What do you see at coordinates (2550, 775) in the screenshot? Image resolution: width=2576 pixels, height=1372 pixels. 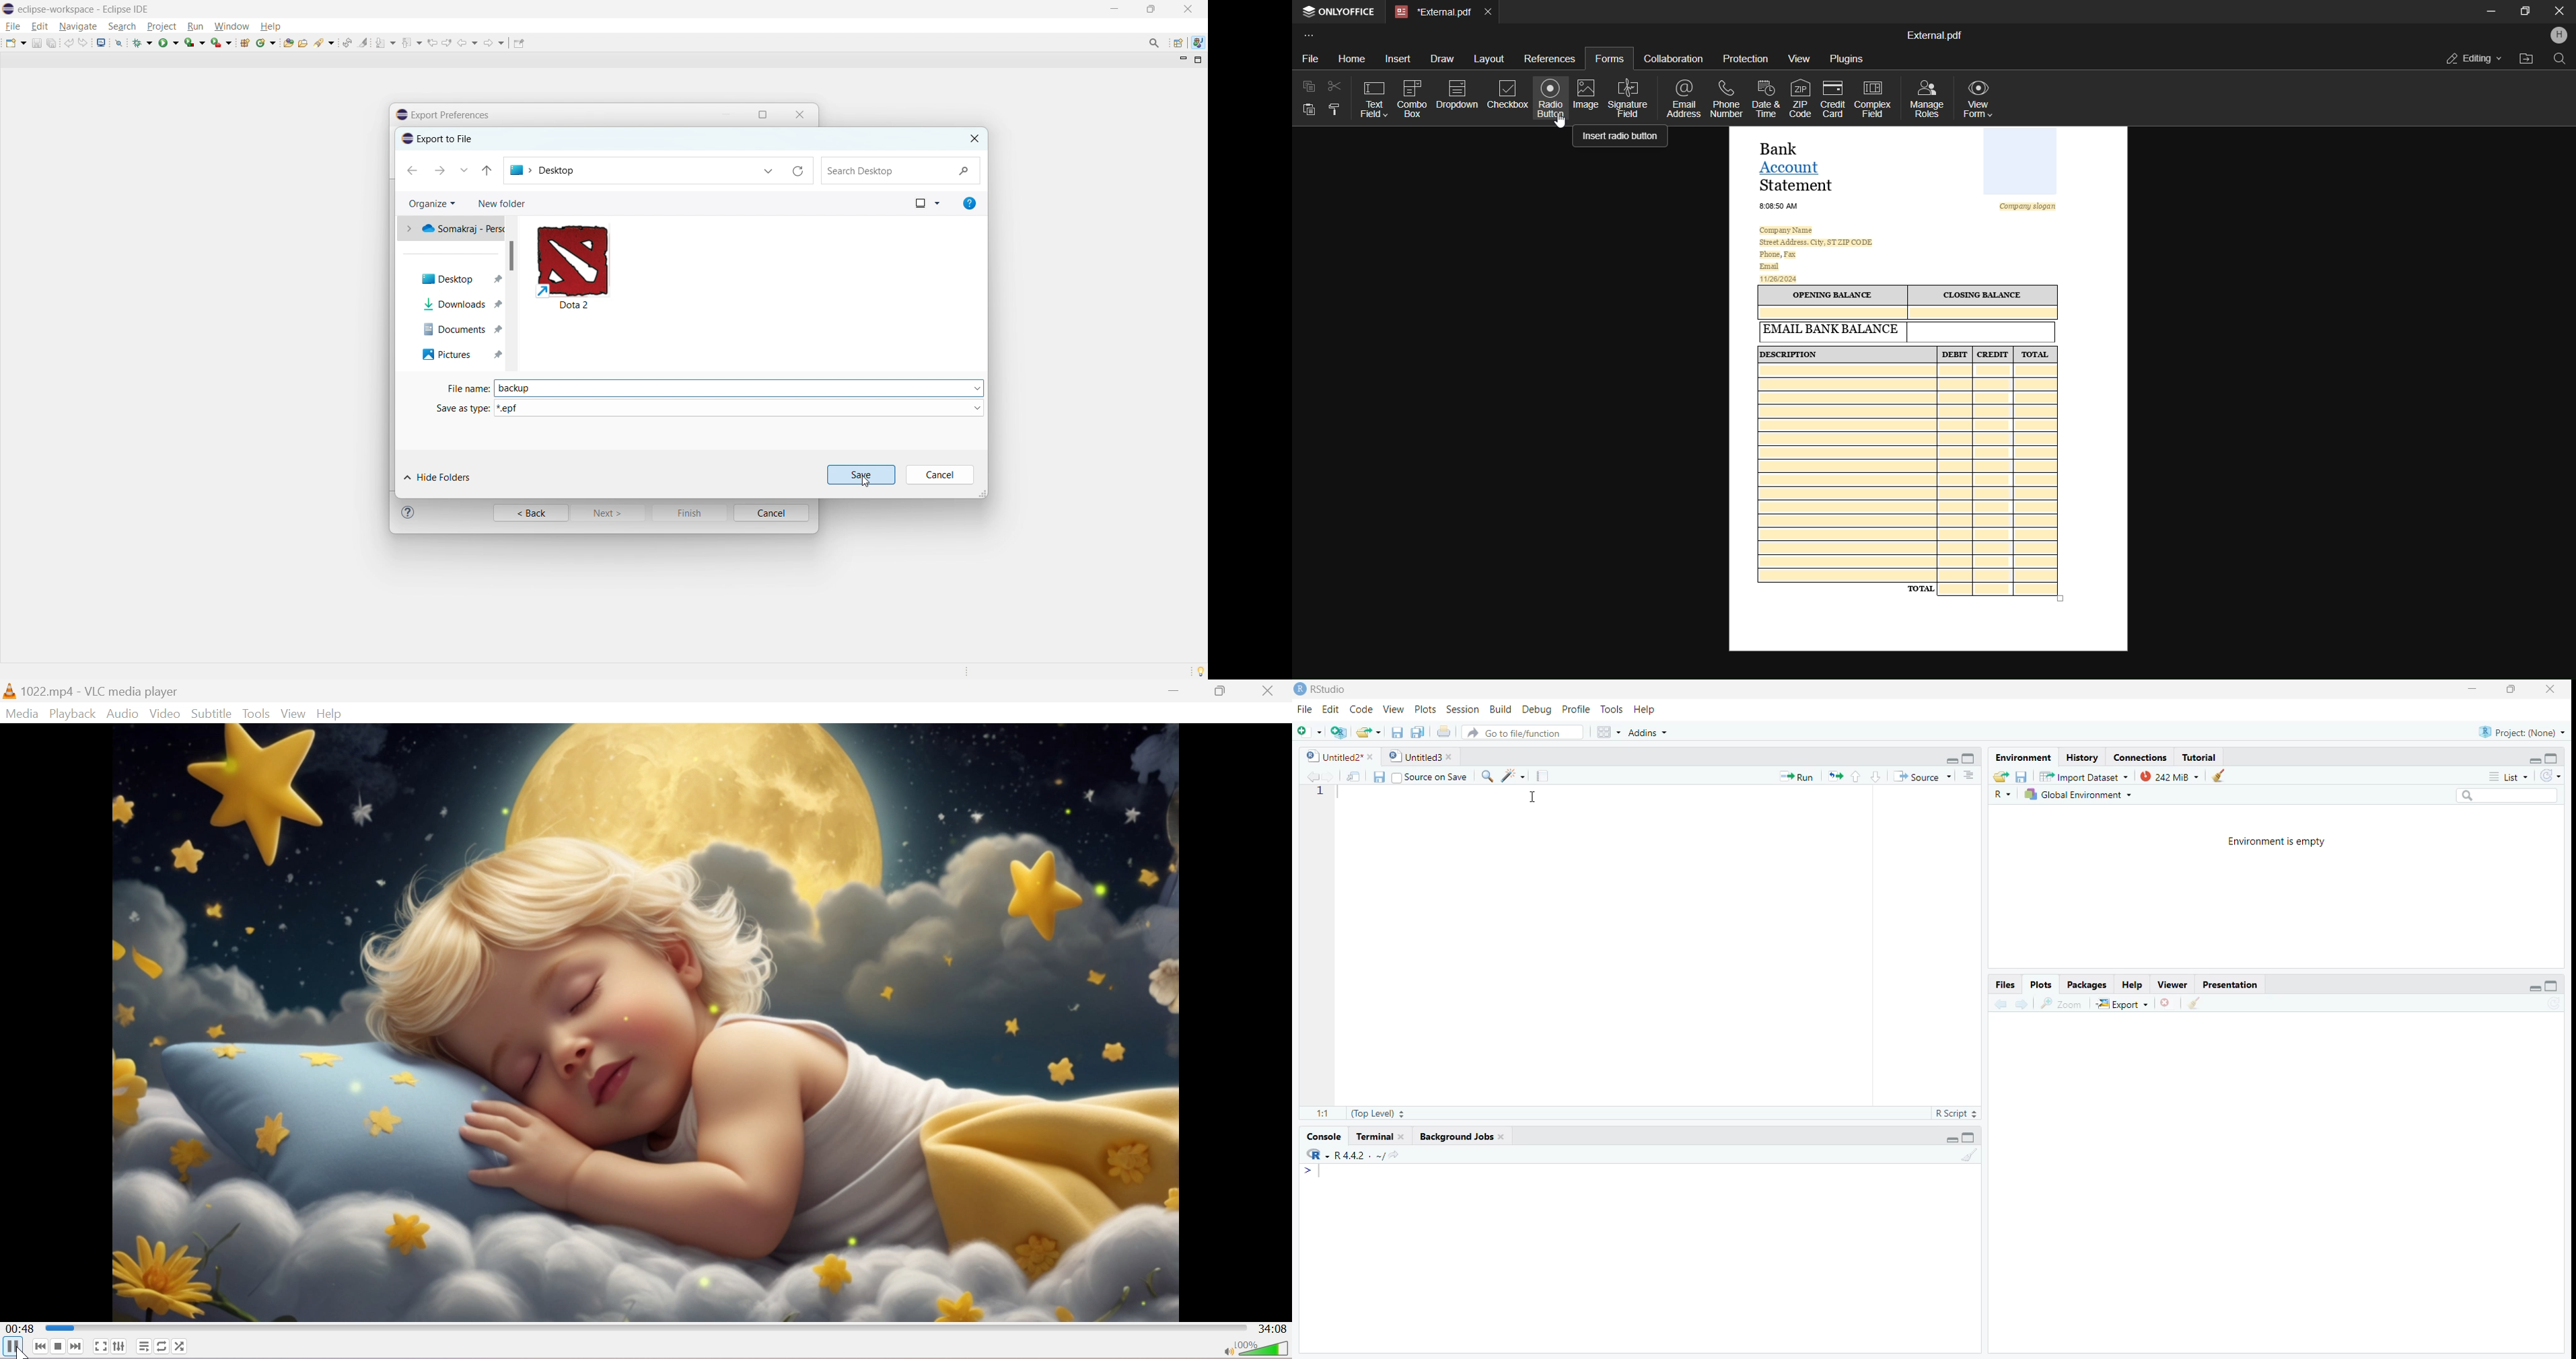 I see `Refresh Theme` at bounding box center [2550, 775].